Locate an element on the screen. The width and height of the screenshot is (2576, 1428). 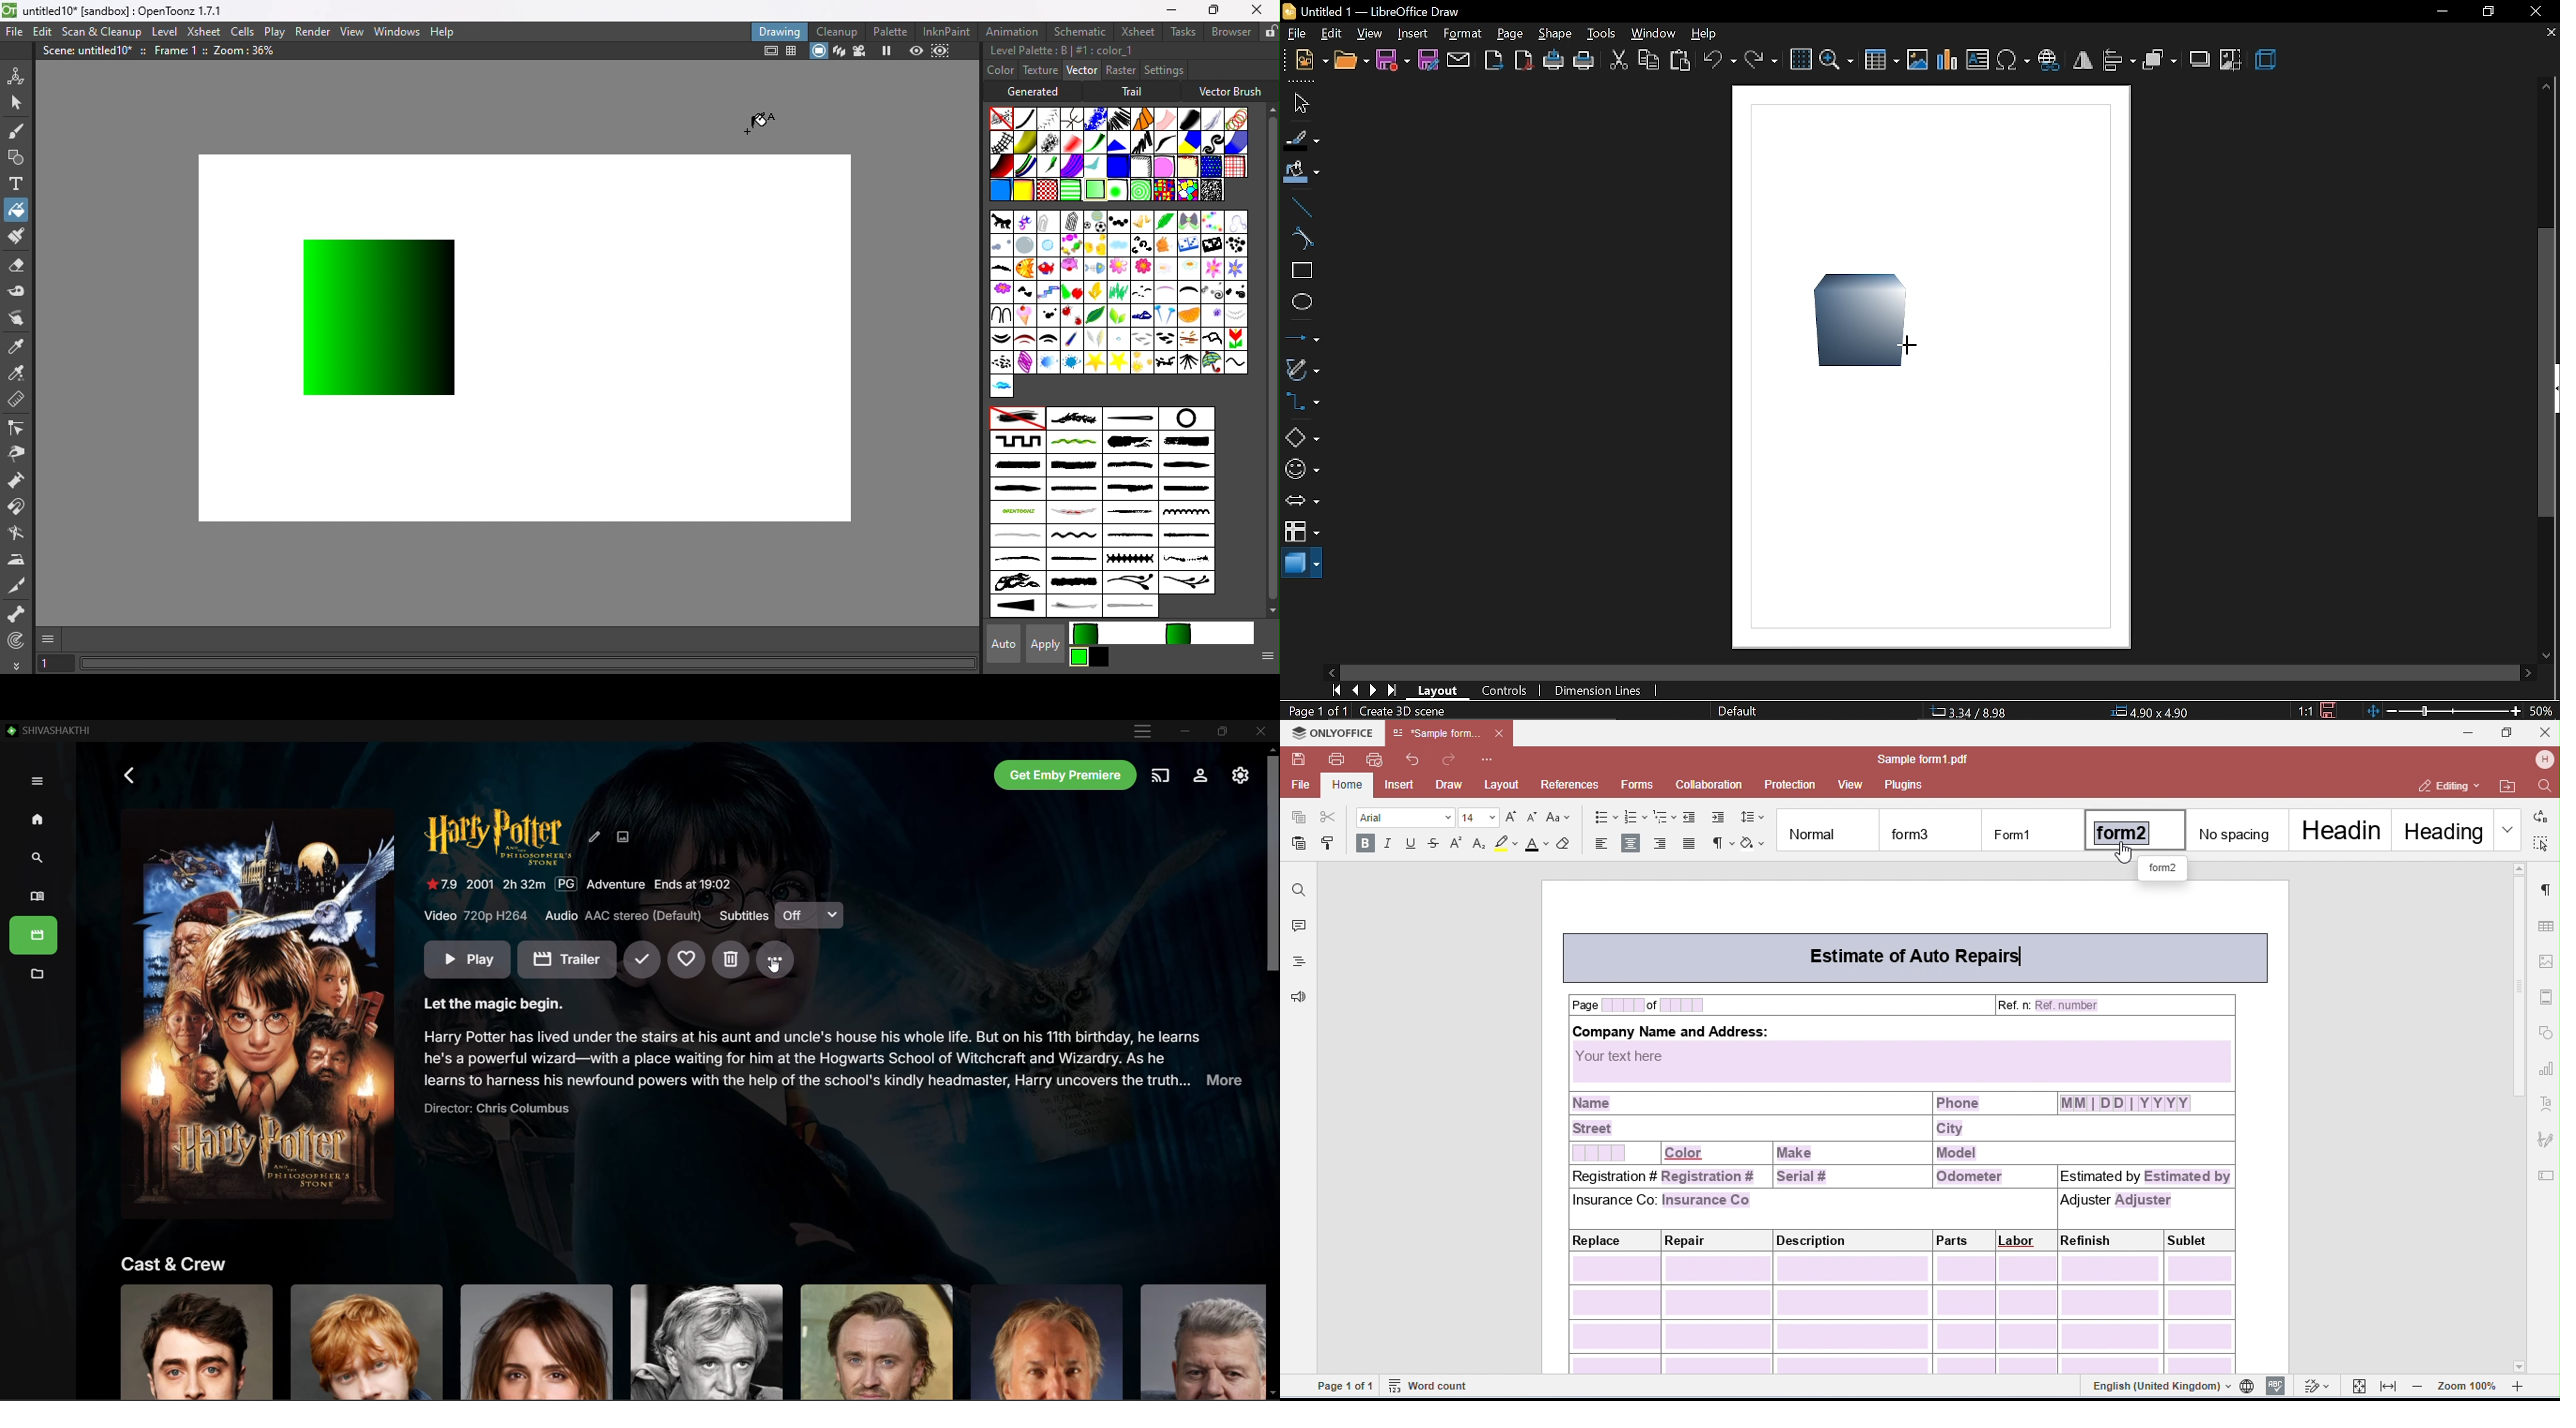
file is located at coordinates (1296, 34).